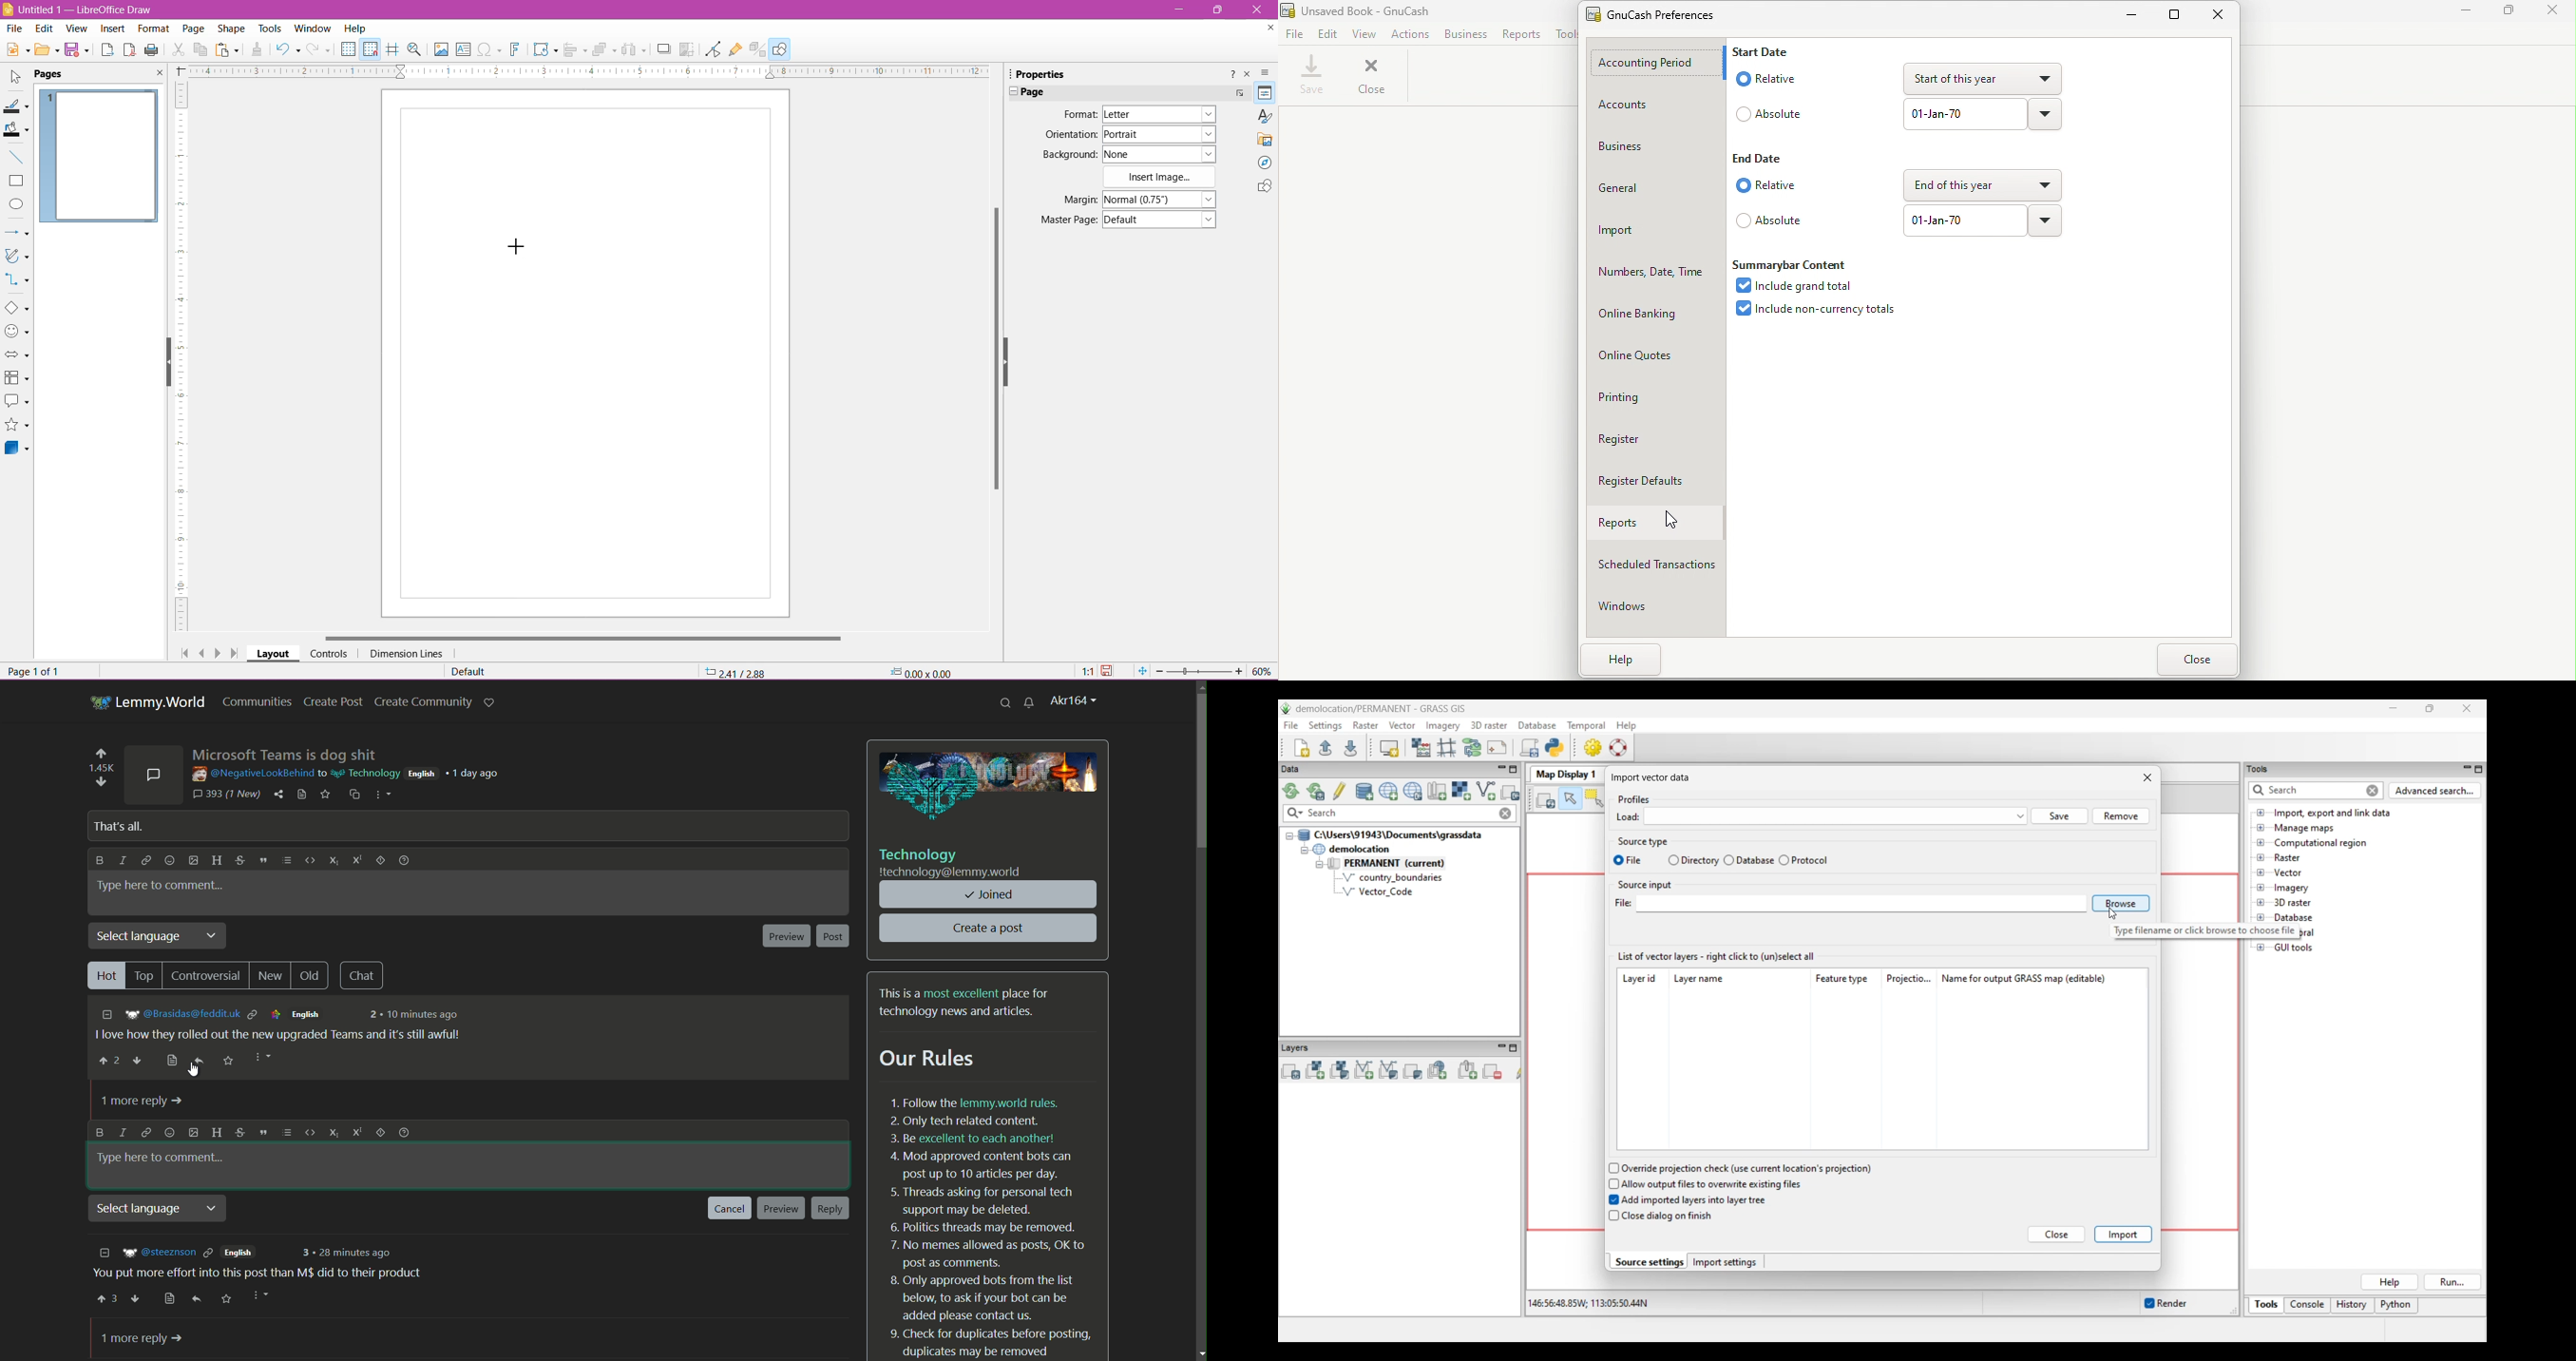  Describe the element at coordinates (1231, 77) in the screenshot. I see `Help about this sidebar deck` at that location.